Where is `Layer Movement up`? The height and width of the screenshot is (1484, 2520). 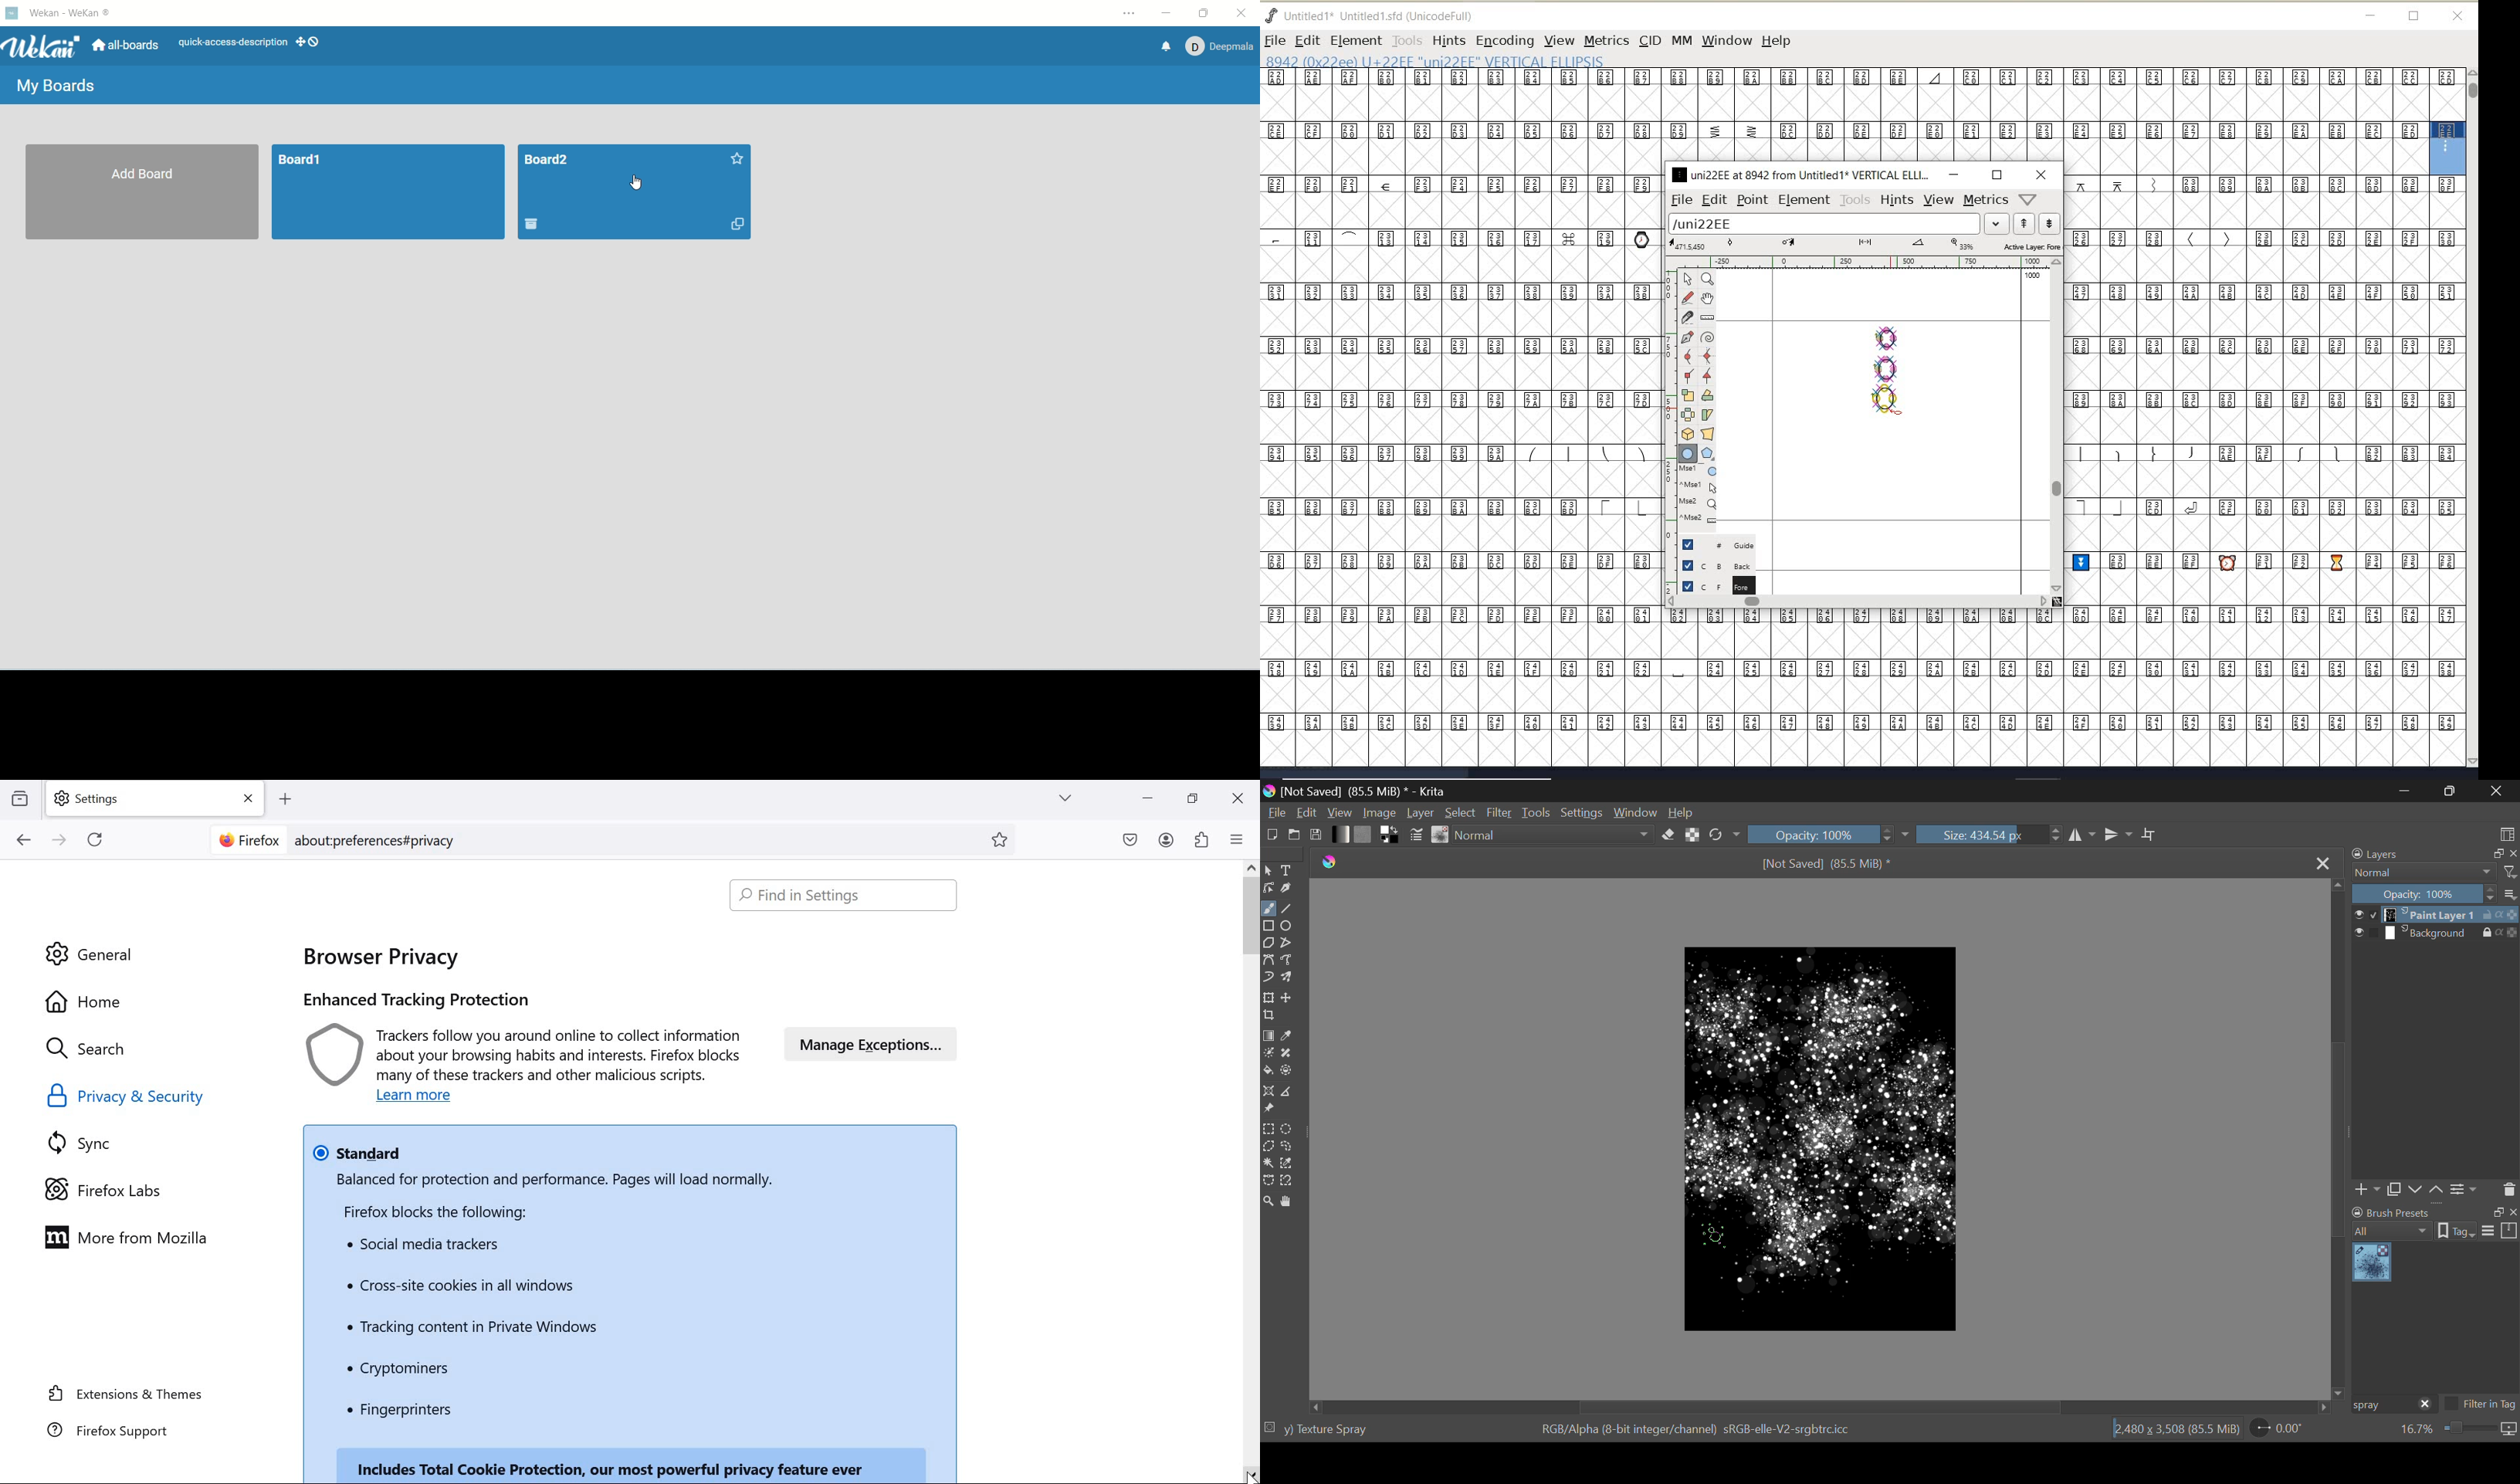 Layer Movement up is located at coordinates (2437, 1191).